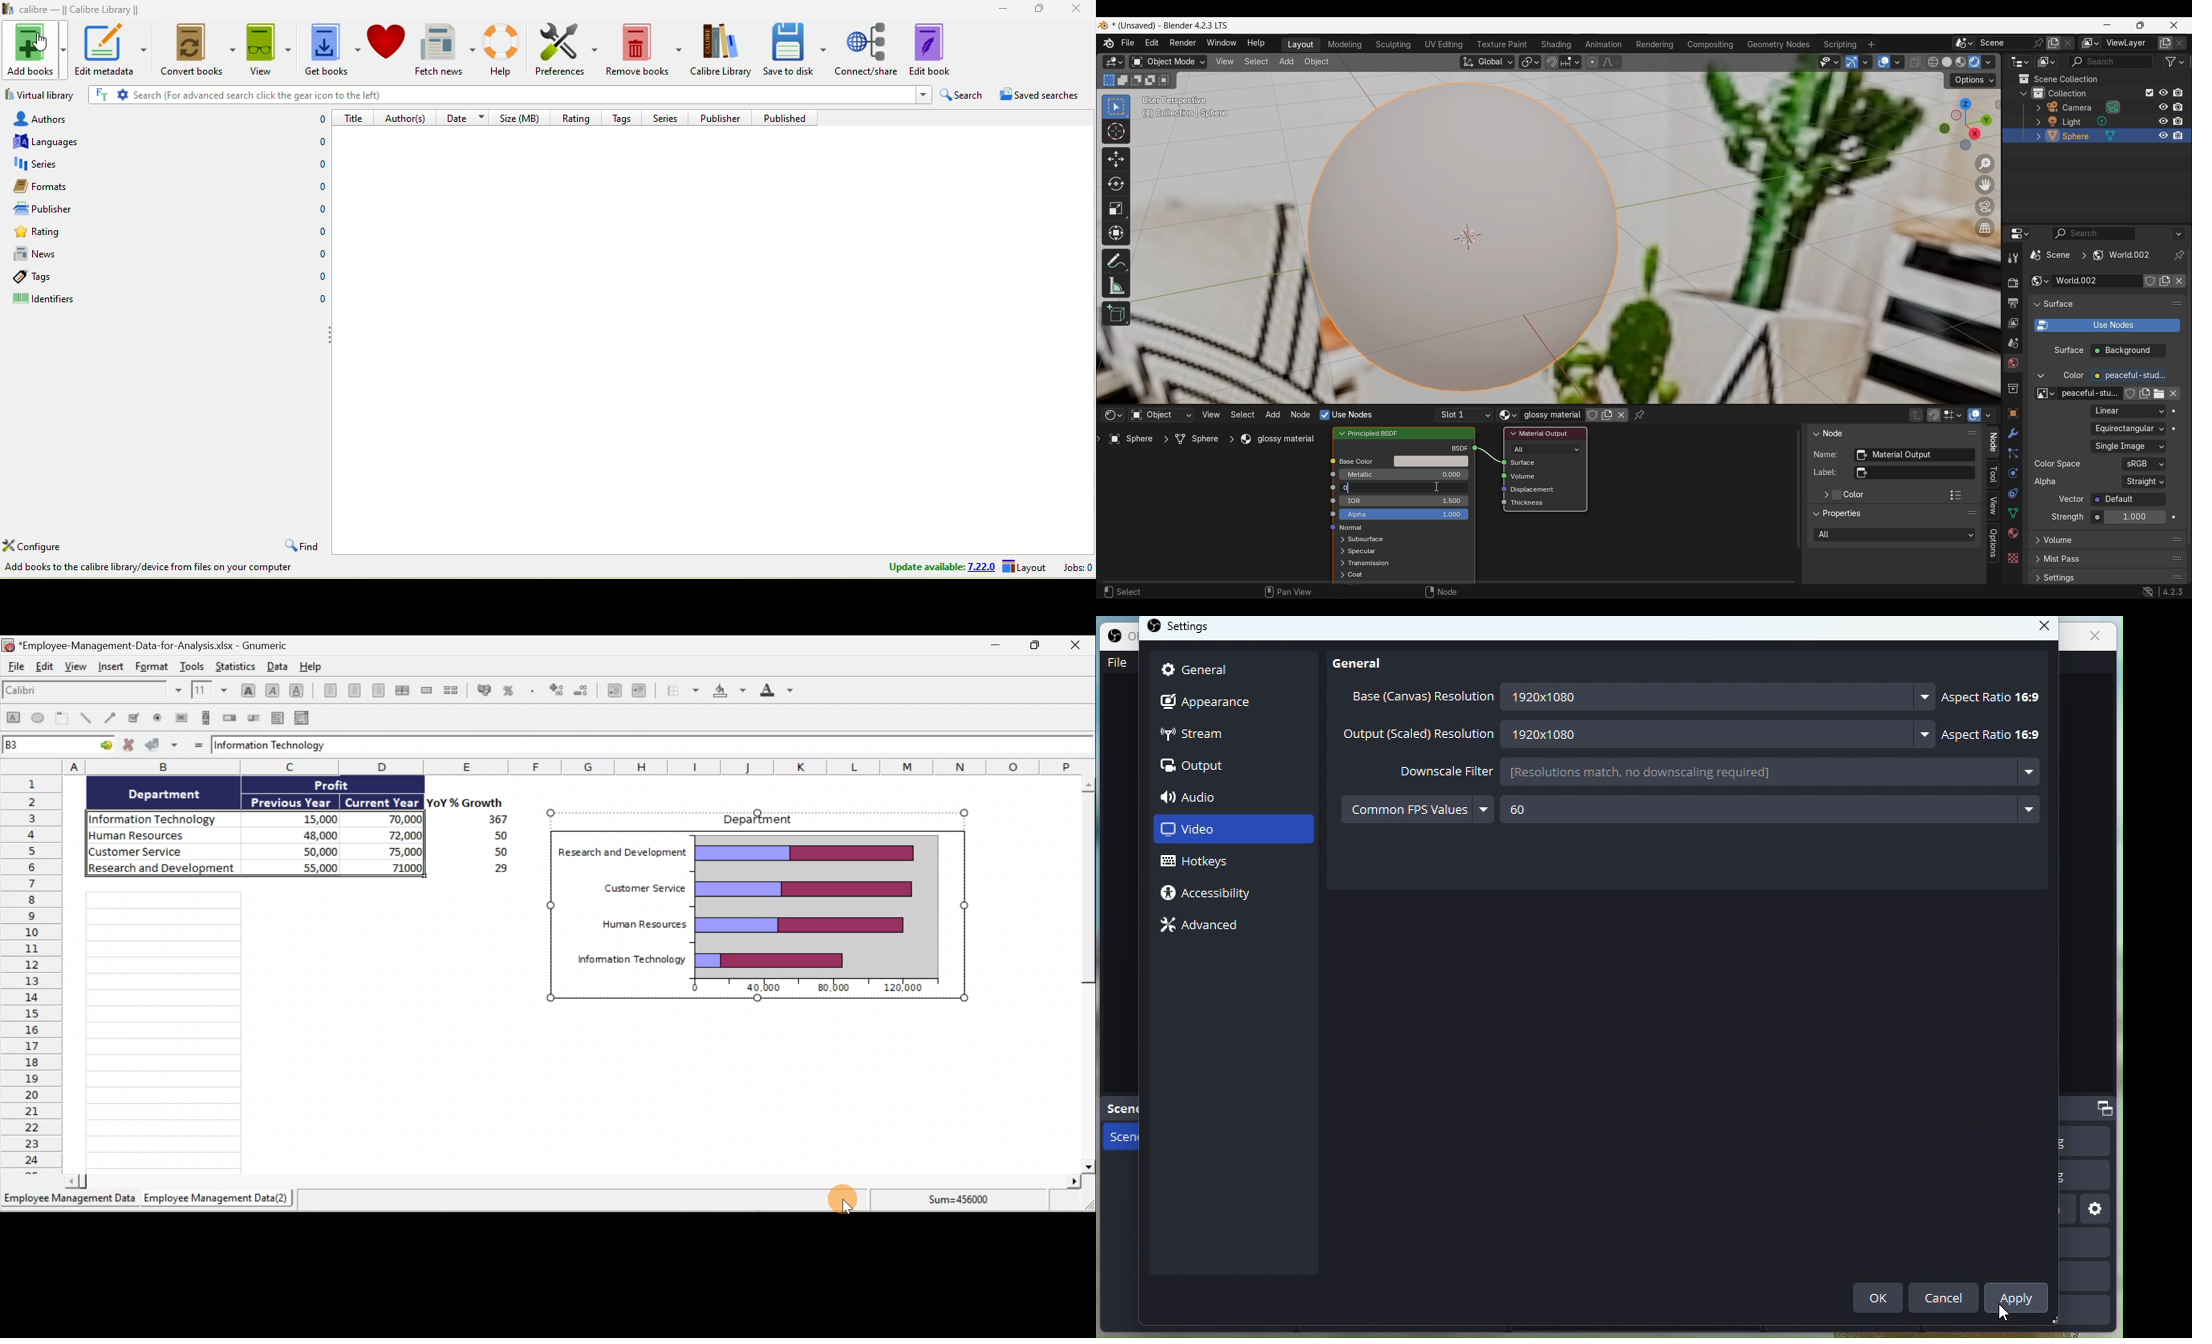 Image resolution: width=2212 pixels, height=1344 pixels. What do you see at coordinates (448, 50) in the screenshot?
I see `fetch news` at bounding box center [448, 50].